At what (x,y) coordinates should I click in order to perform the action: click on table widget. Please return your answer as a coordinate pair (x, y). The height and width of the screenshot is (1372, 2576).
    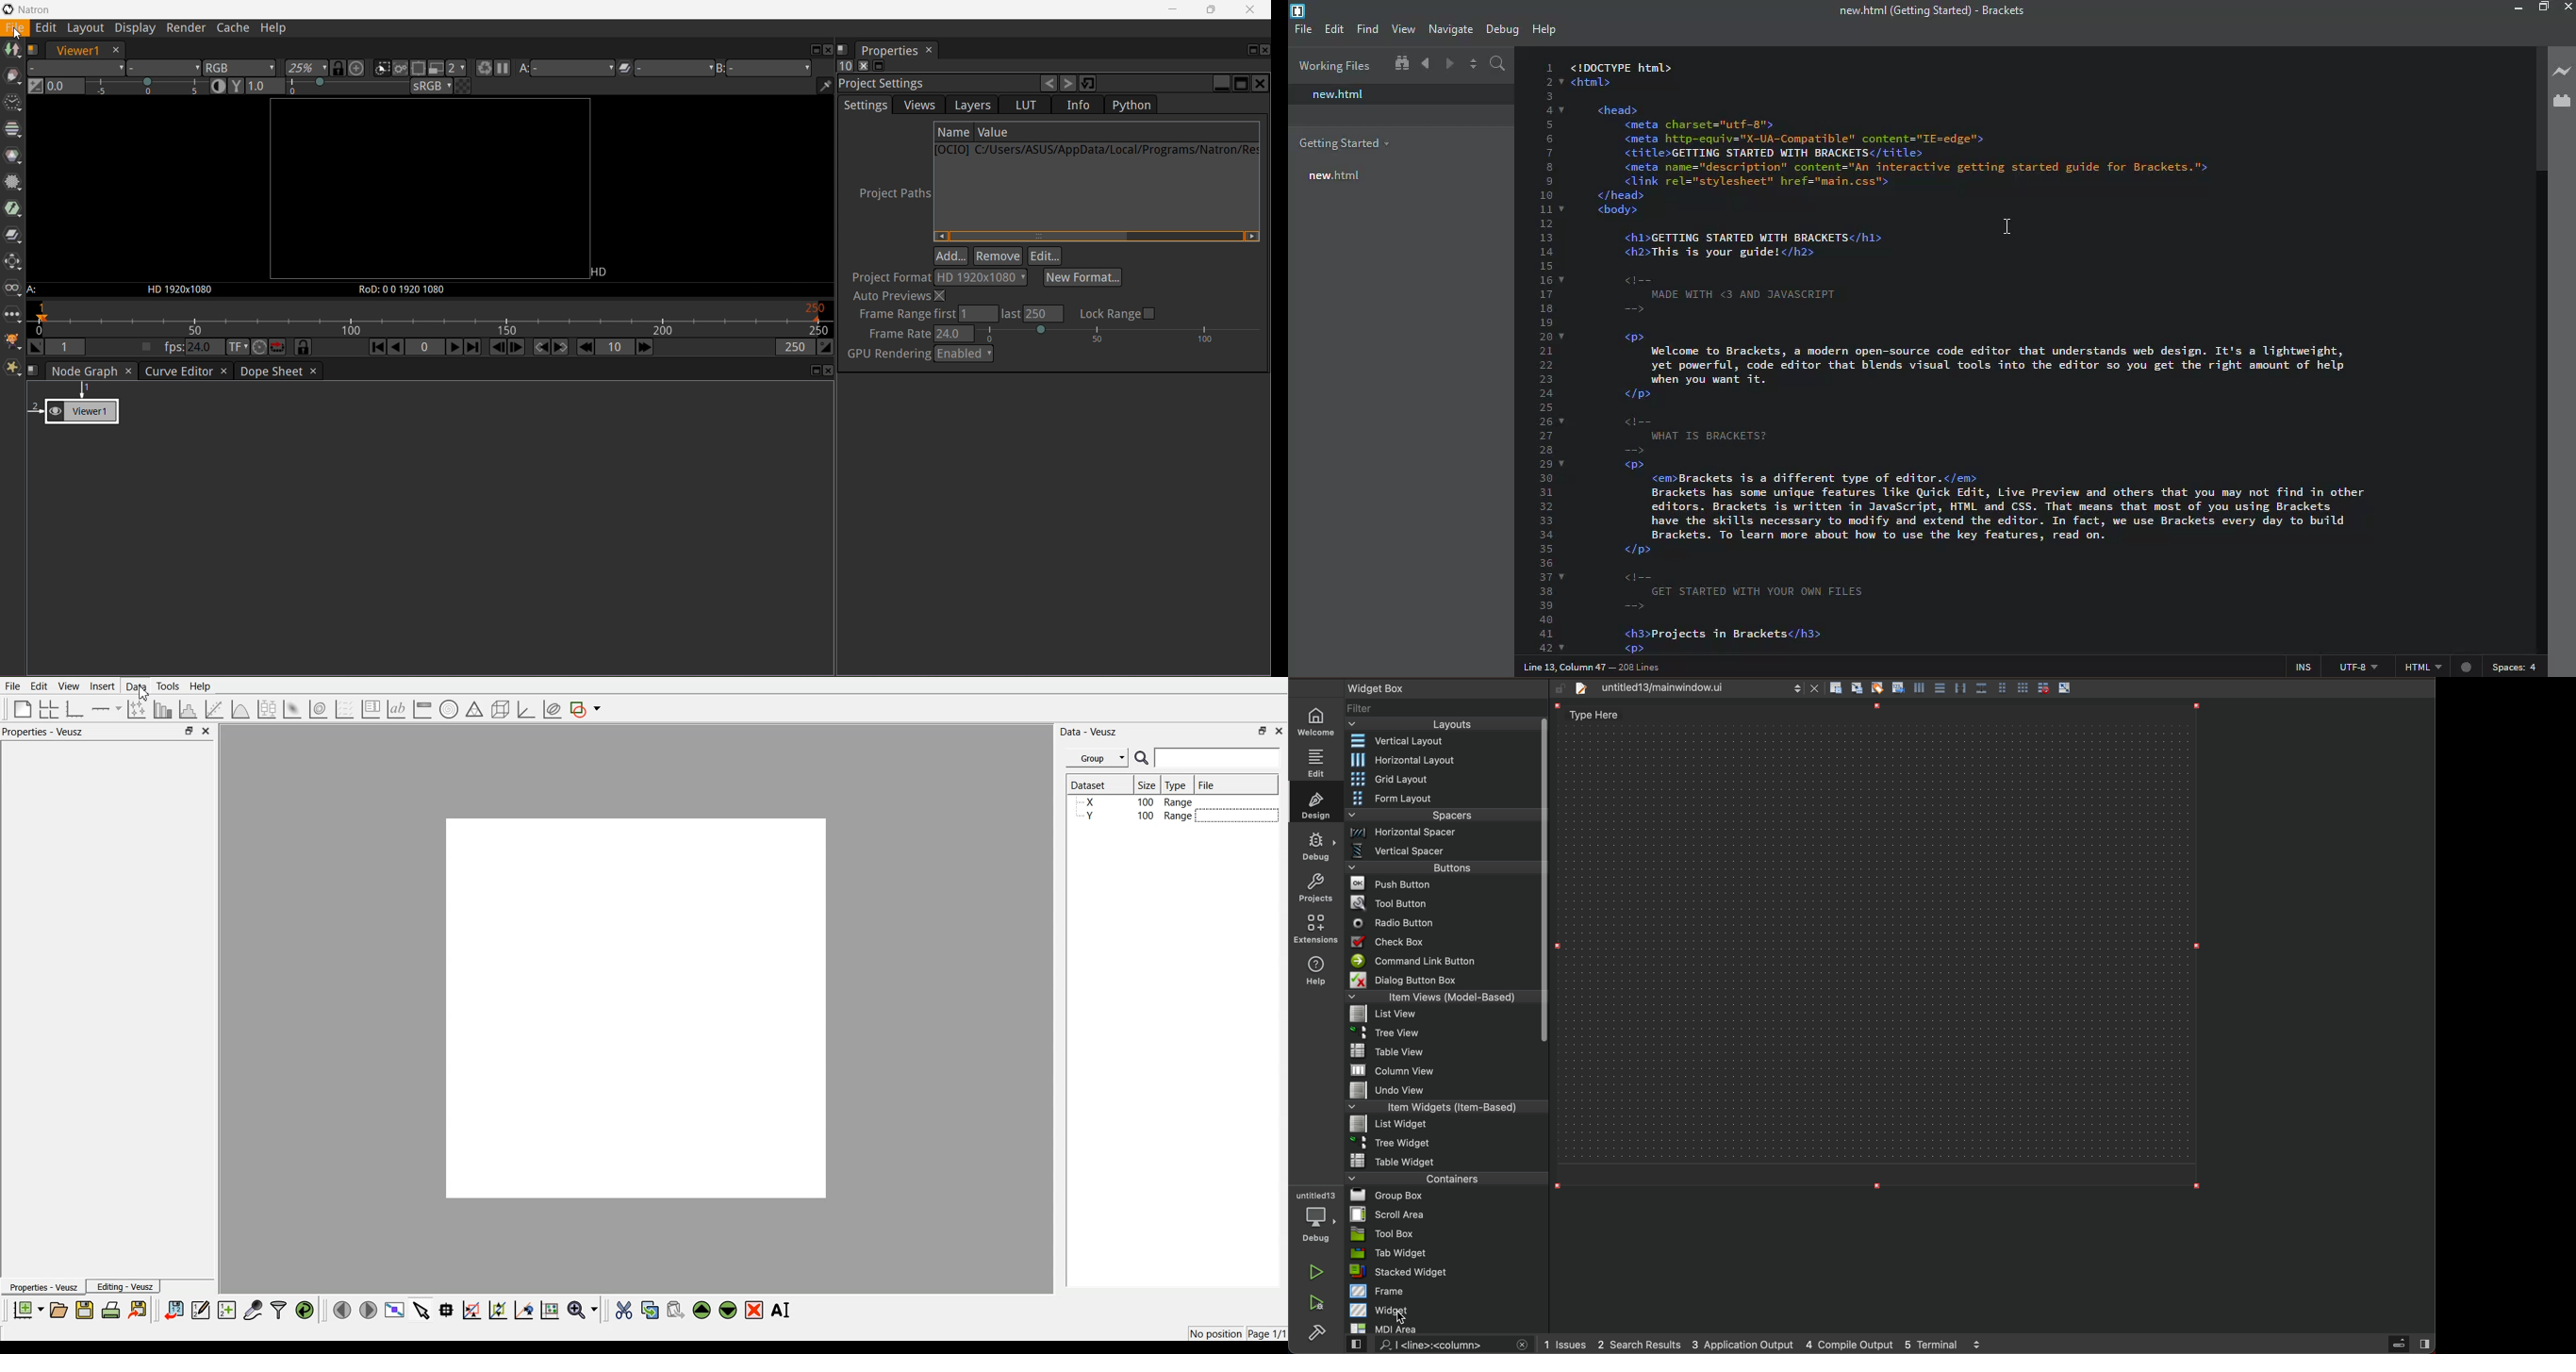
    Looking at the image, I should click on (1445, 1160).